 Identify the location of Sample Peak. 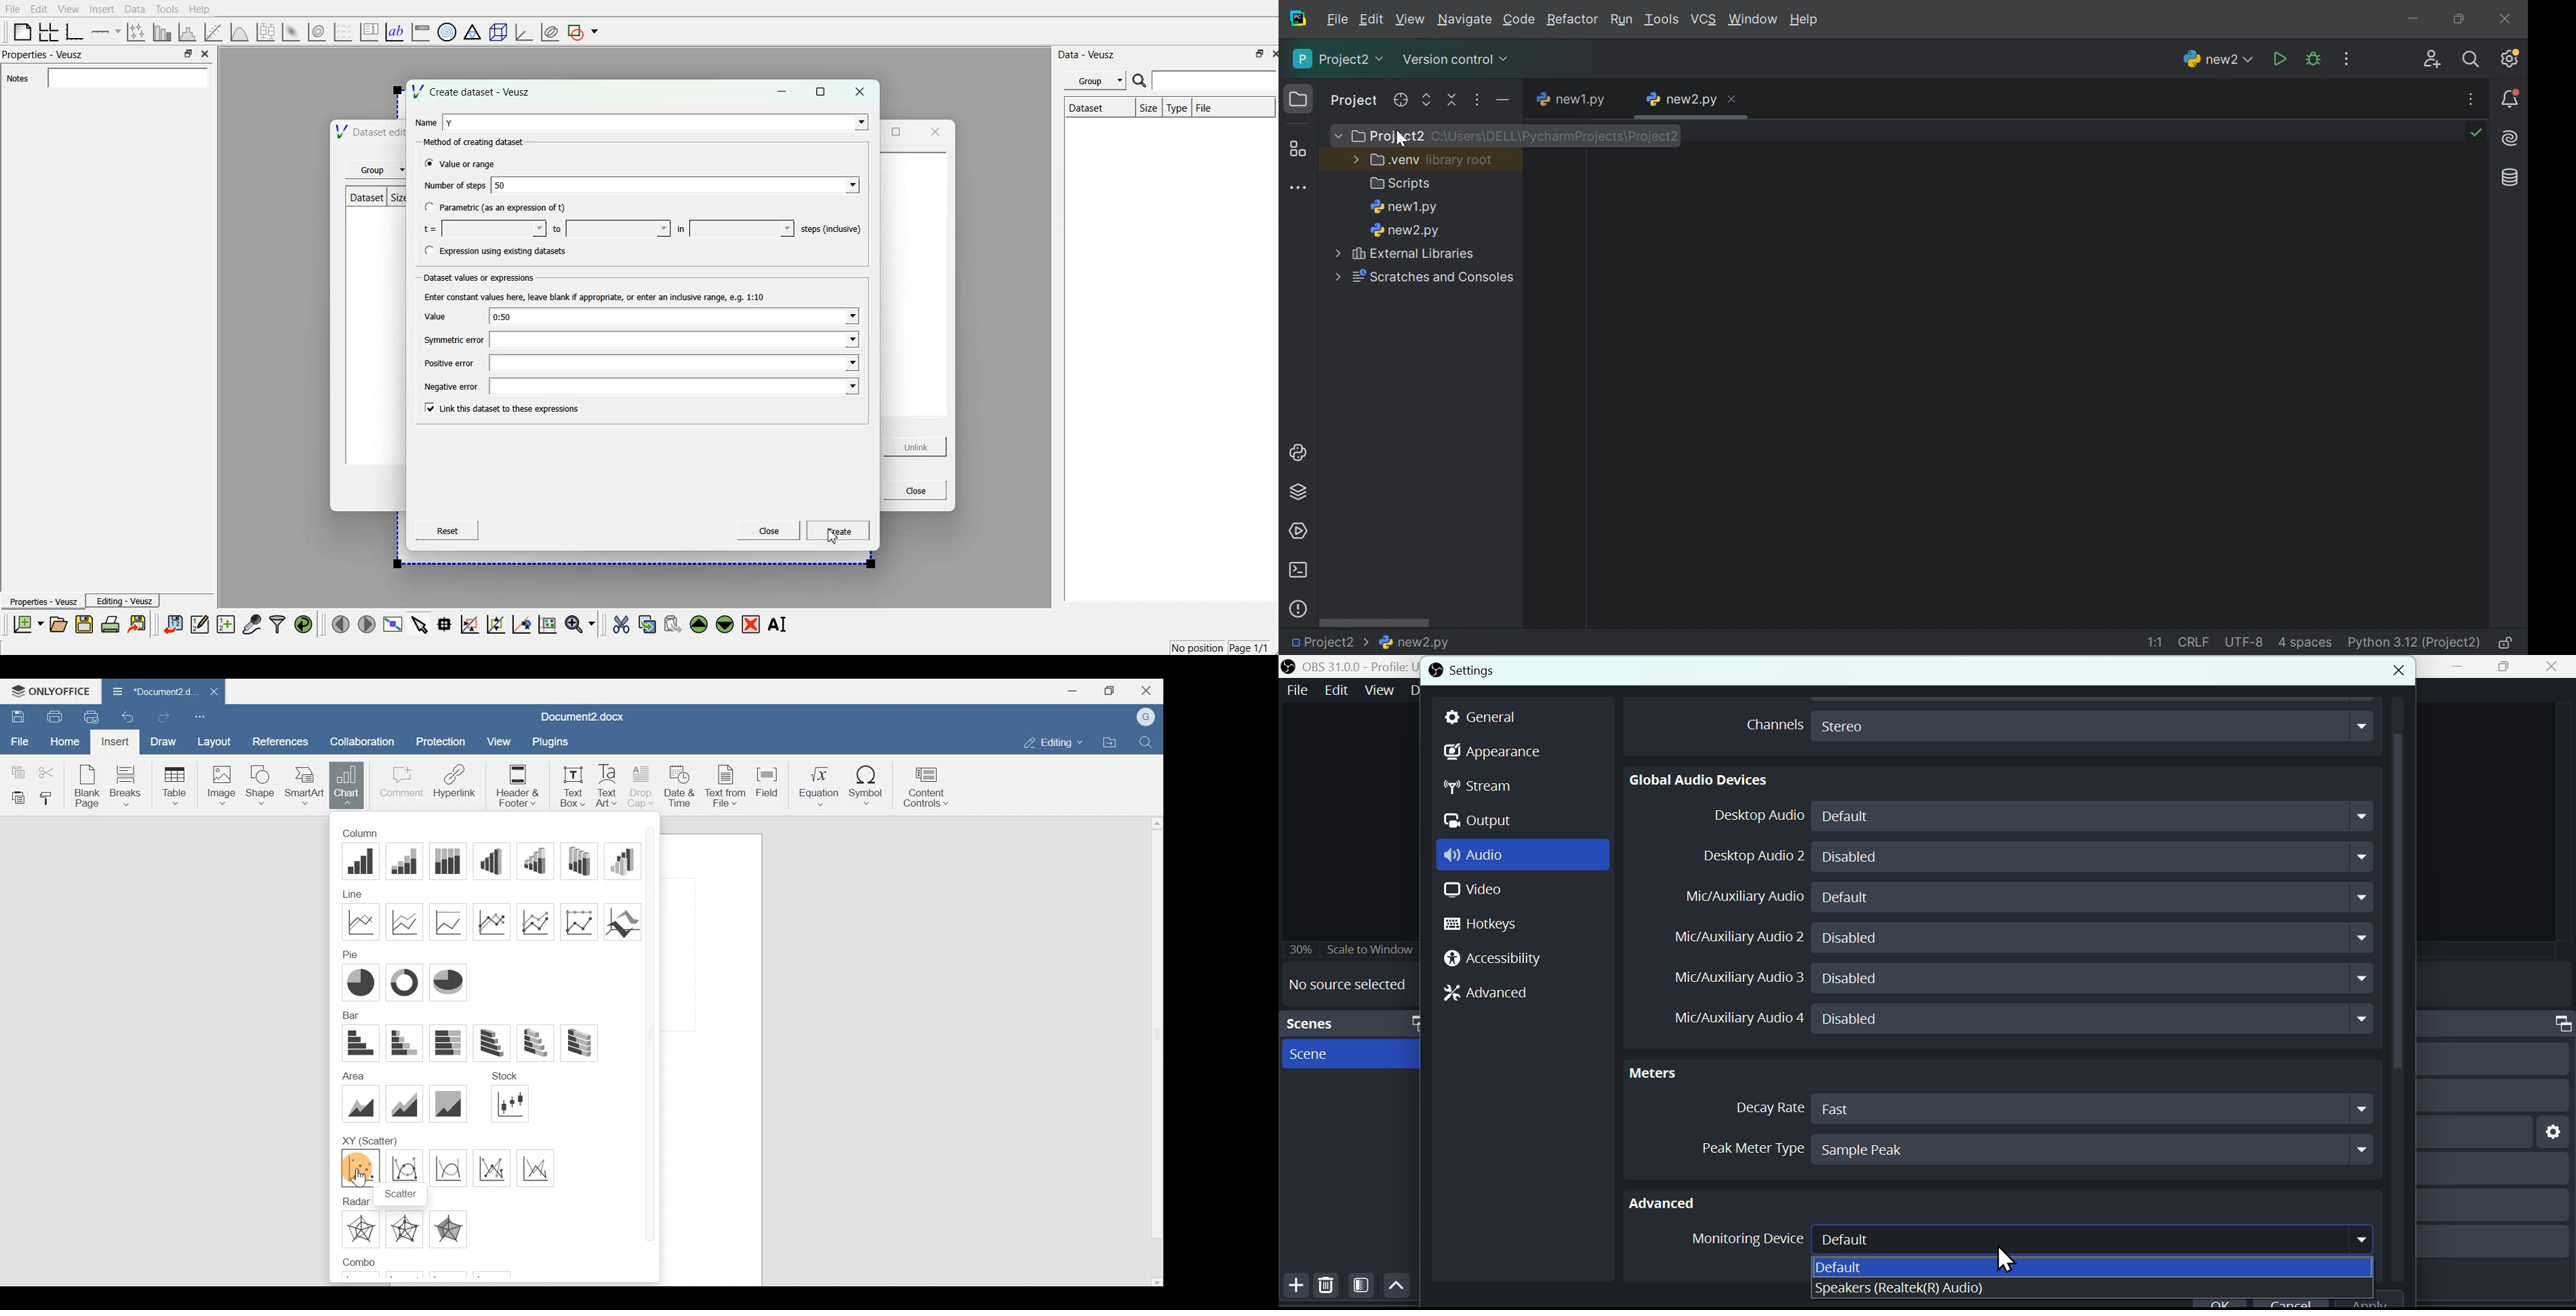
(2092, 1149).